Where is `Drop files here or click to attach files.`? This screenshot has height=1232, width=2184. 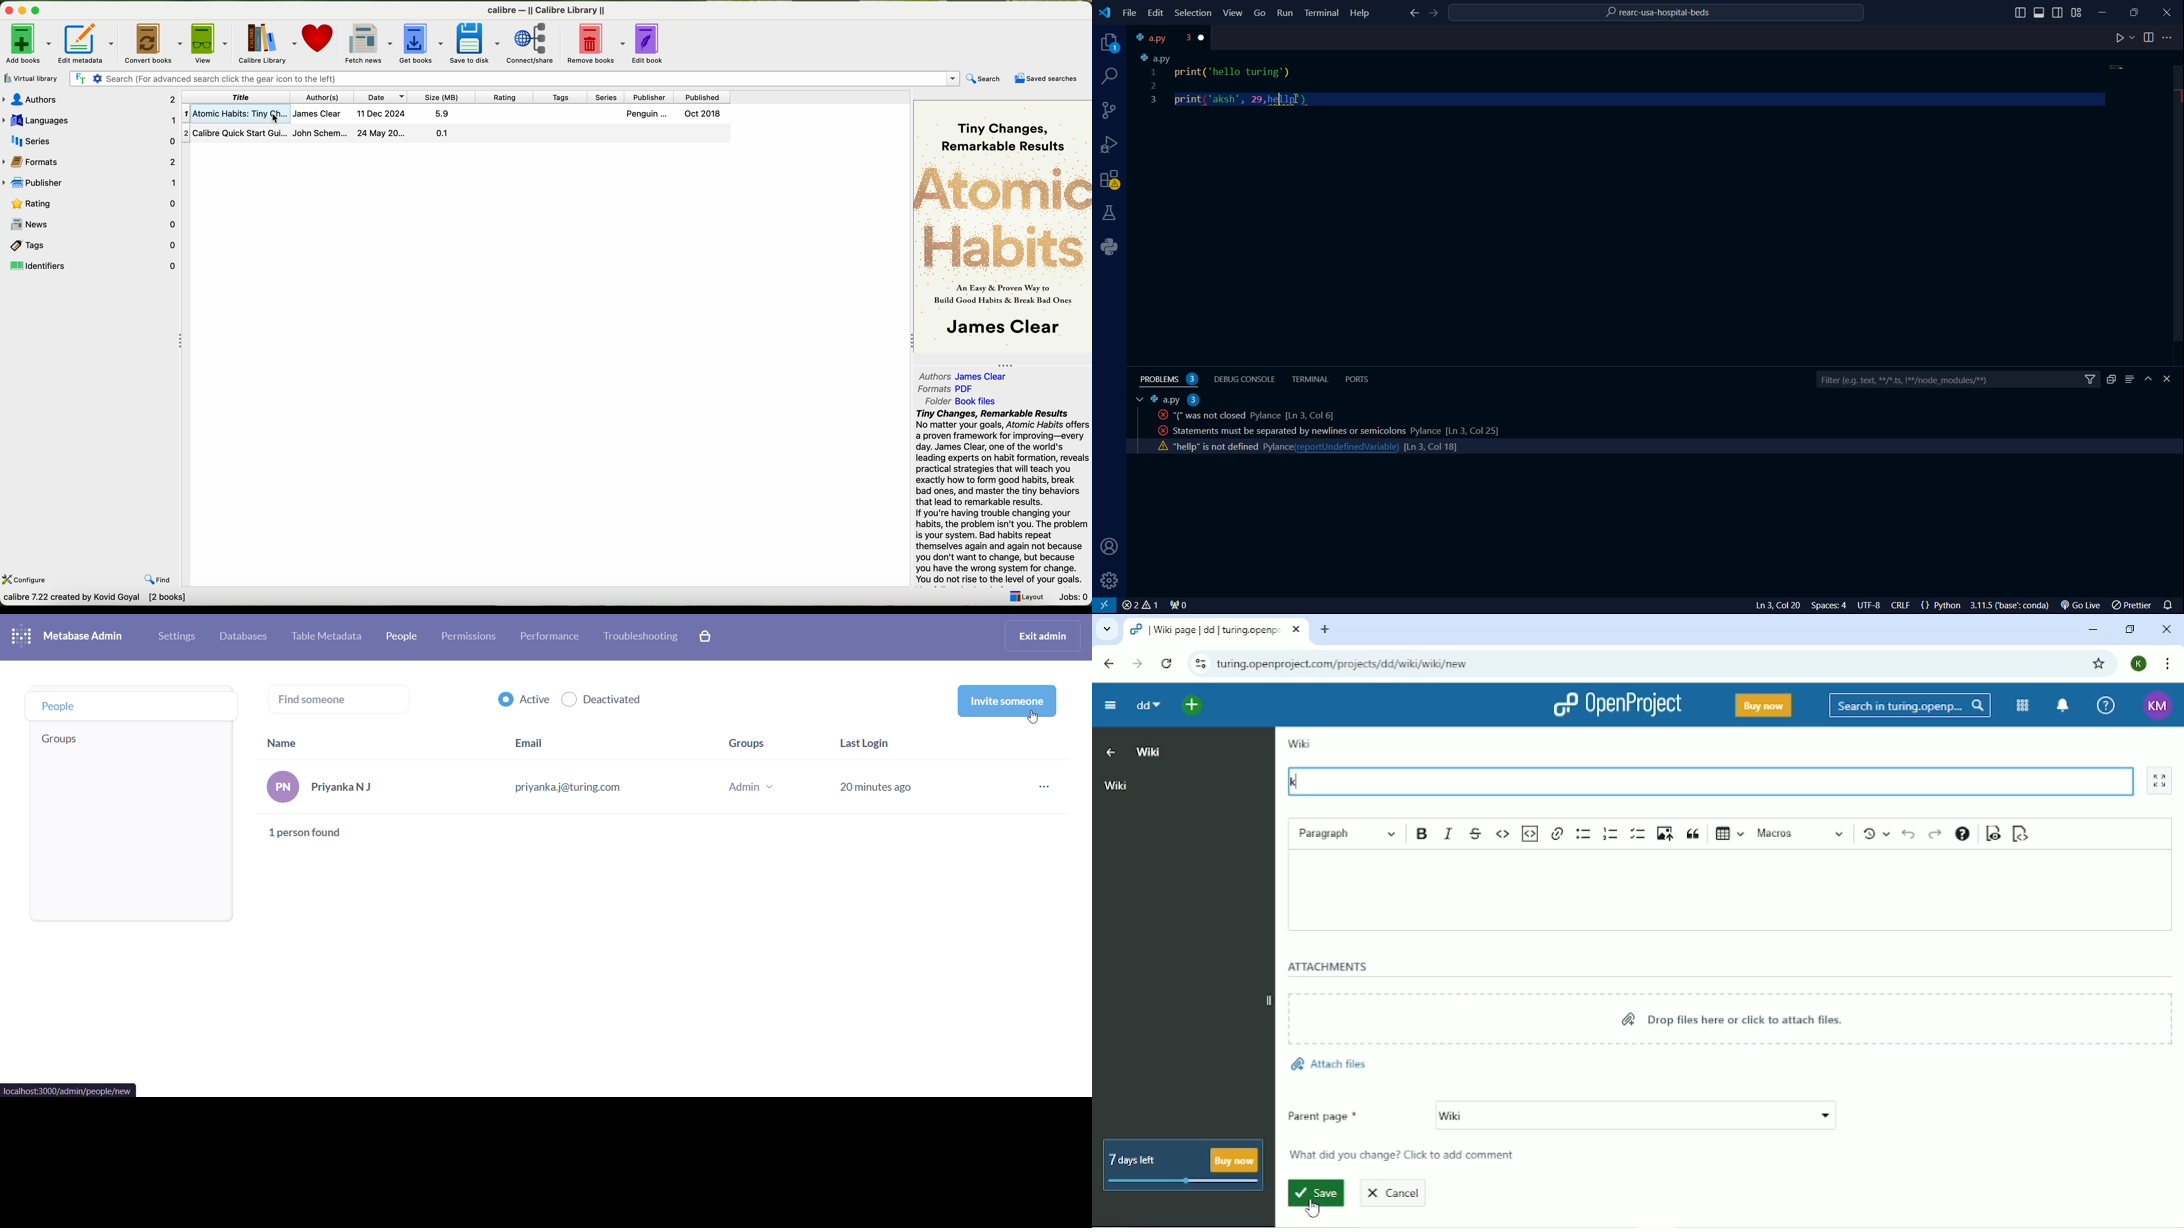 Drop files here or click to attach files. is located at coordinates (1735, 1021).